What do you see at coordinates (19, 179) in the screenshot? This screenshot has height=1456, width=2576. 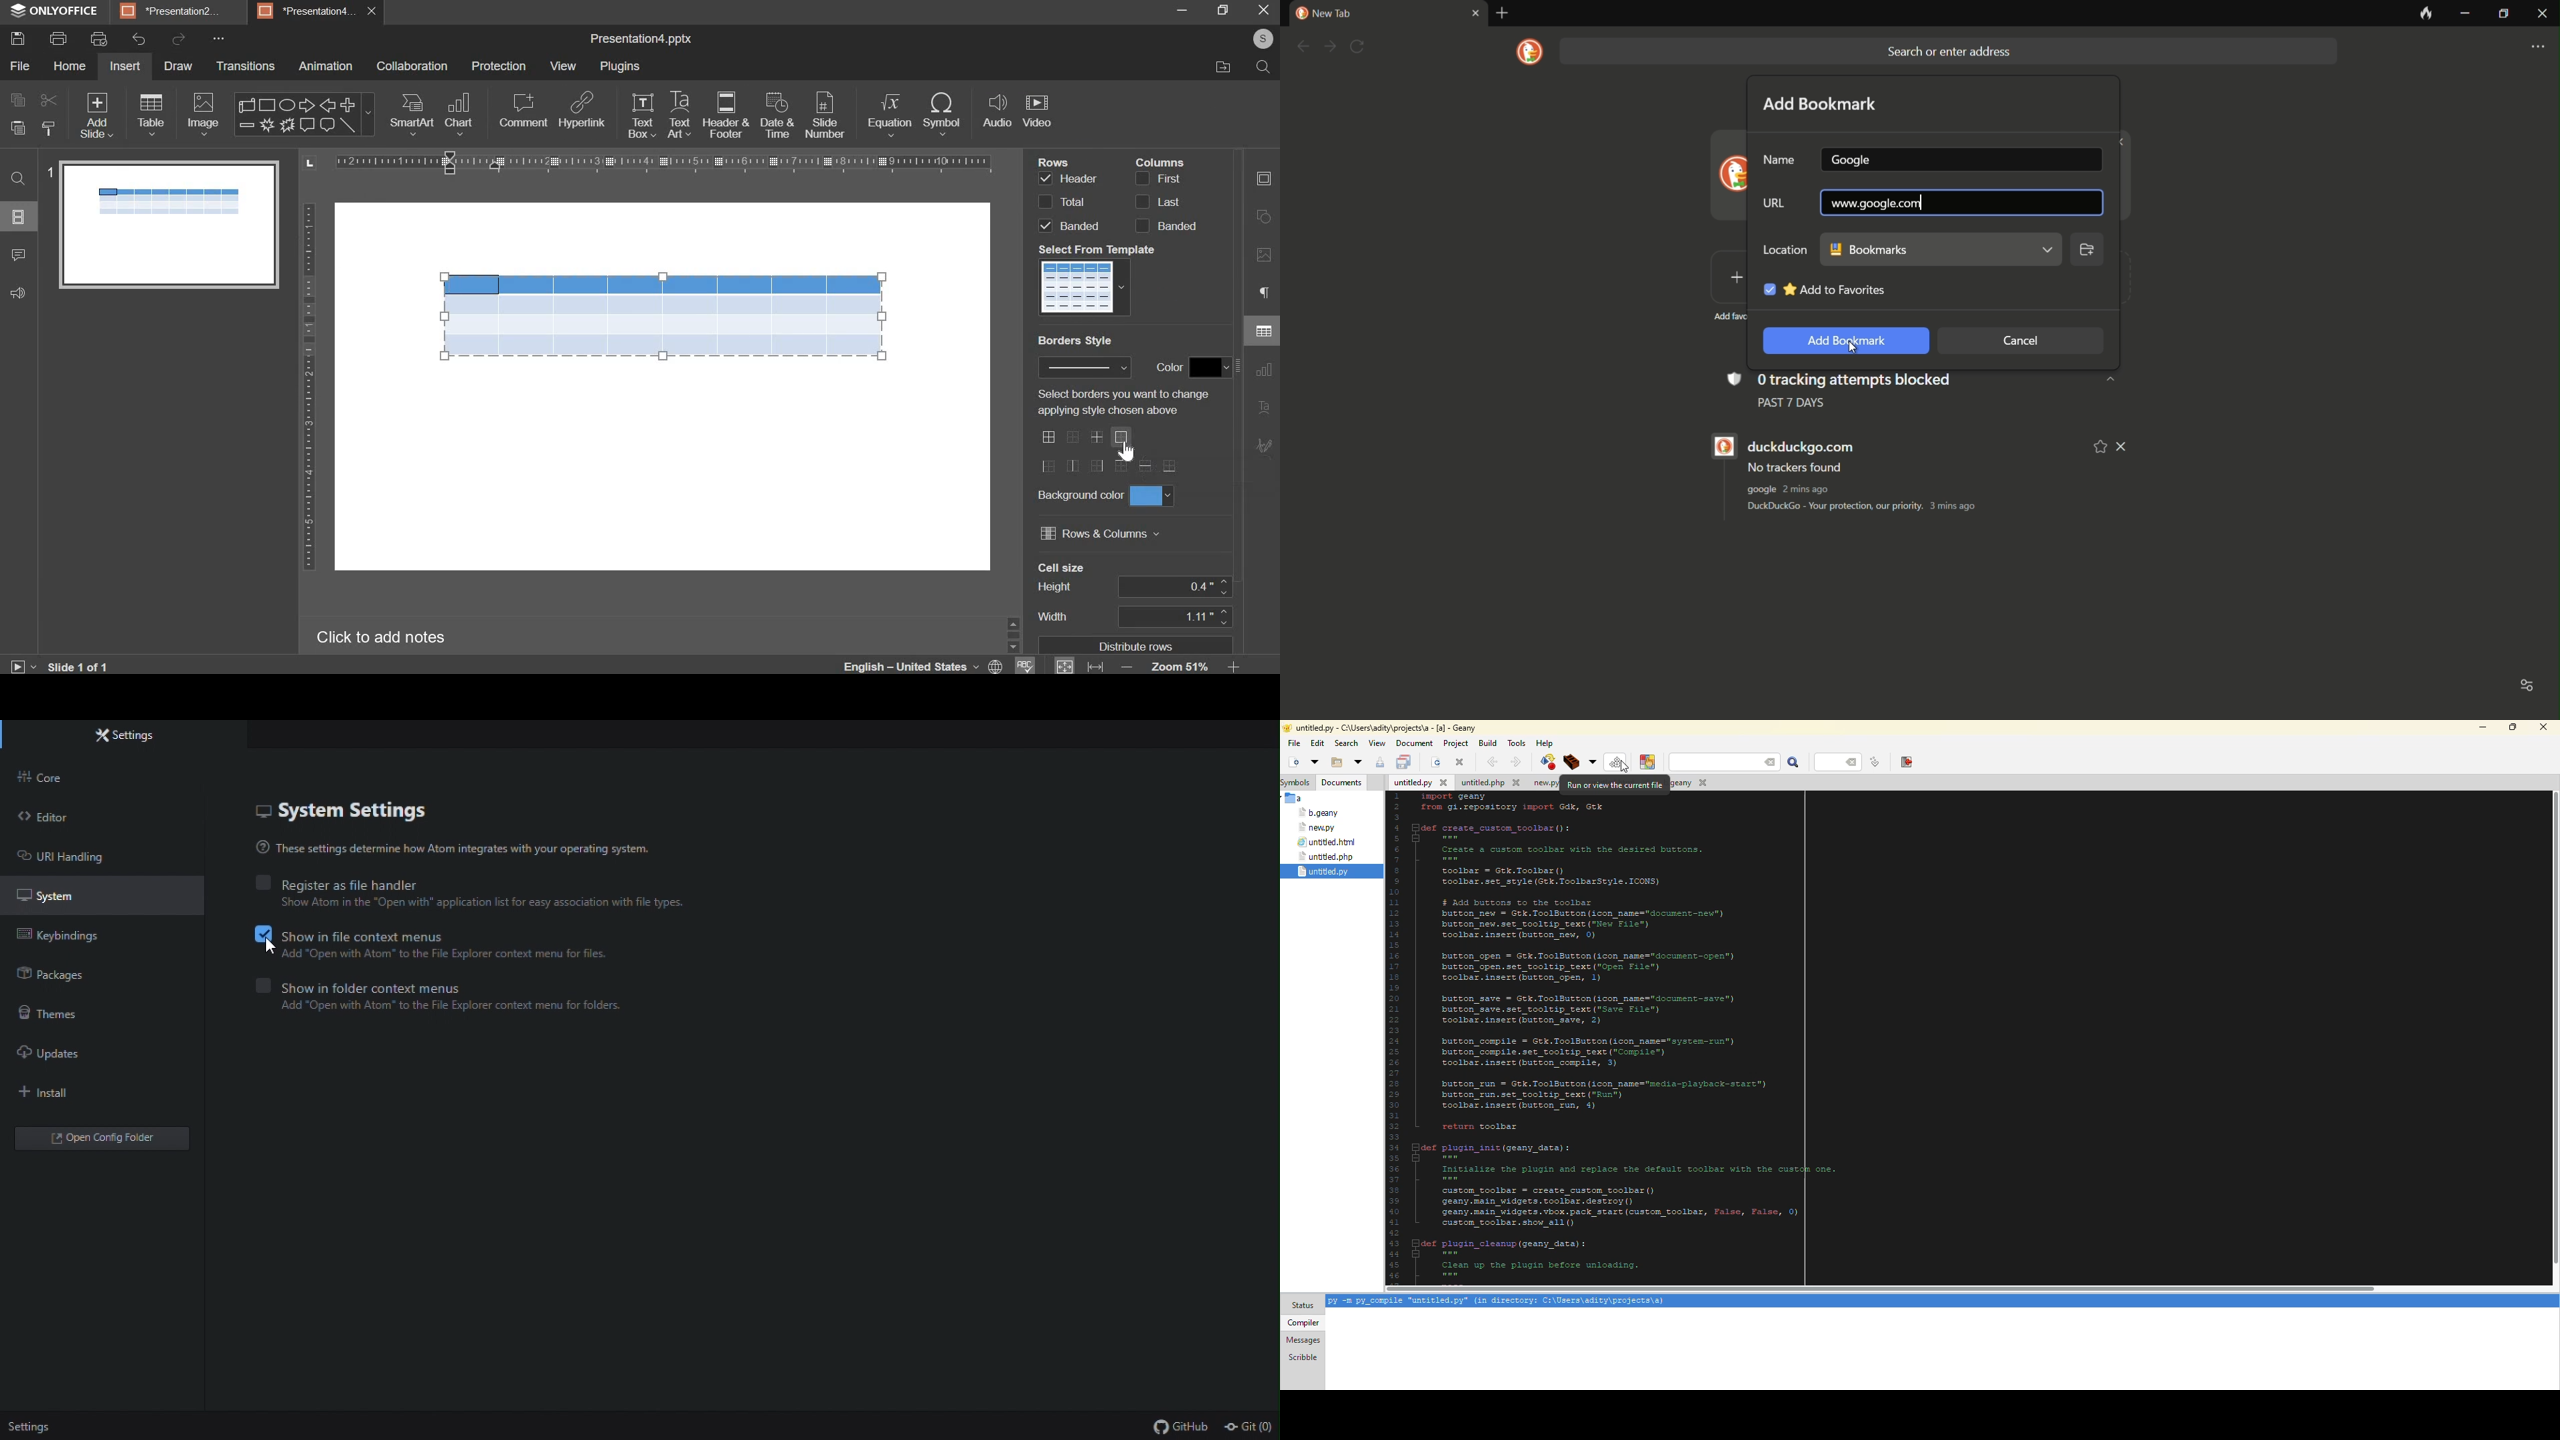 I see `find` at bounding box center [19, 179].